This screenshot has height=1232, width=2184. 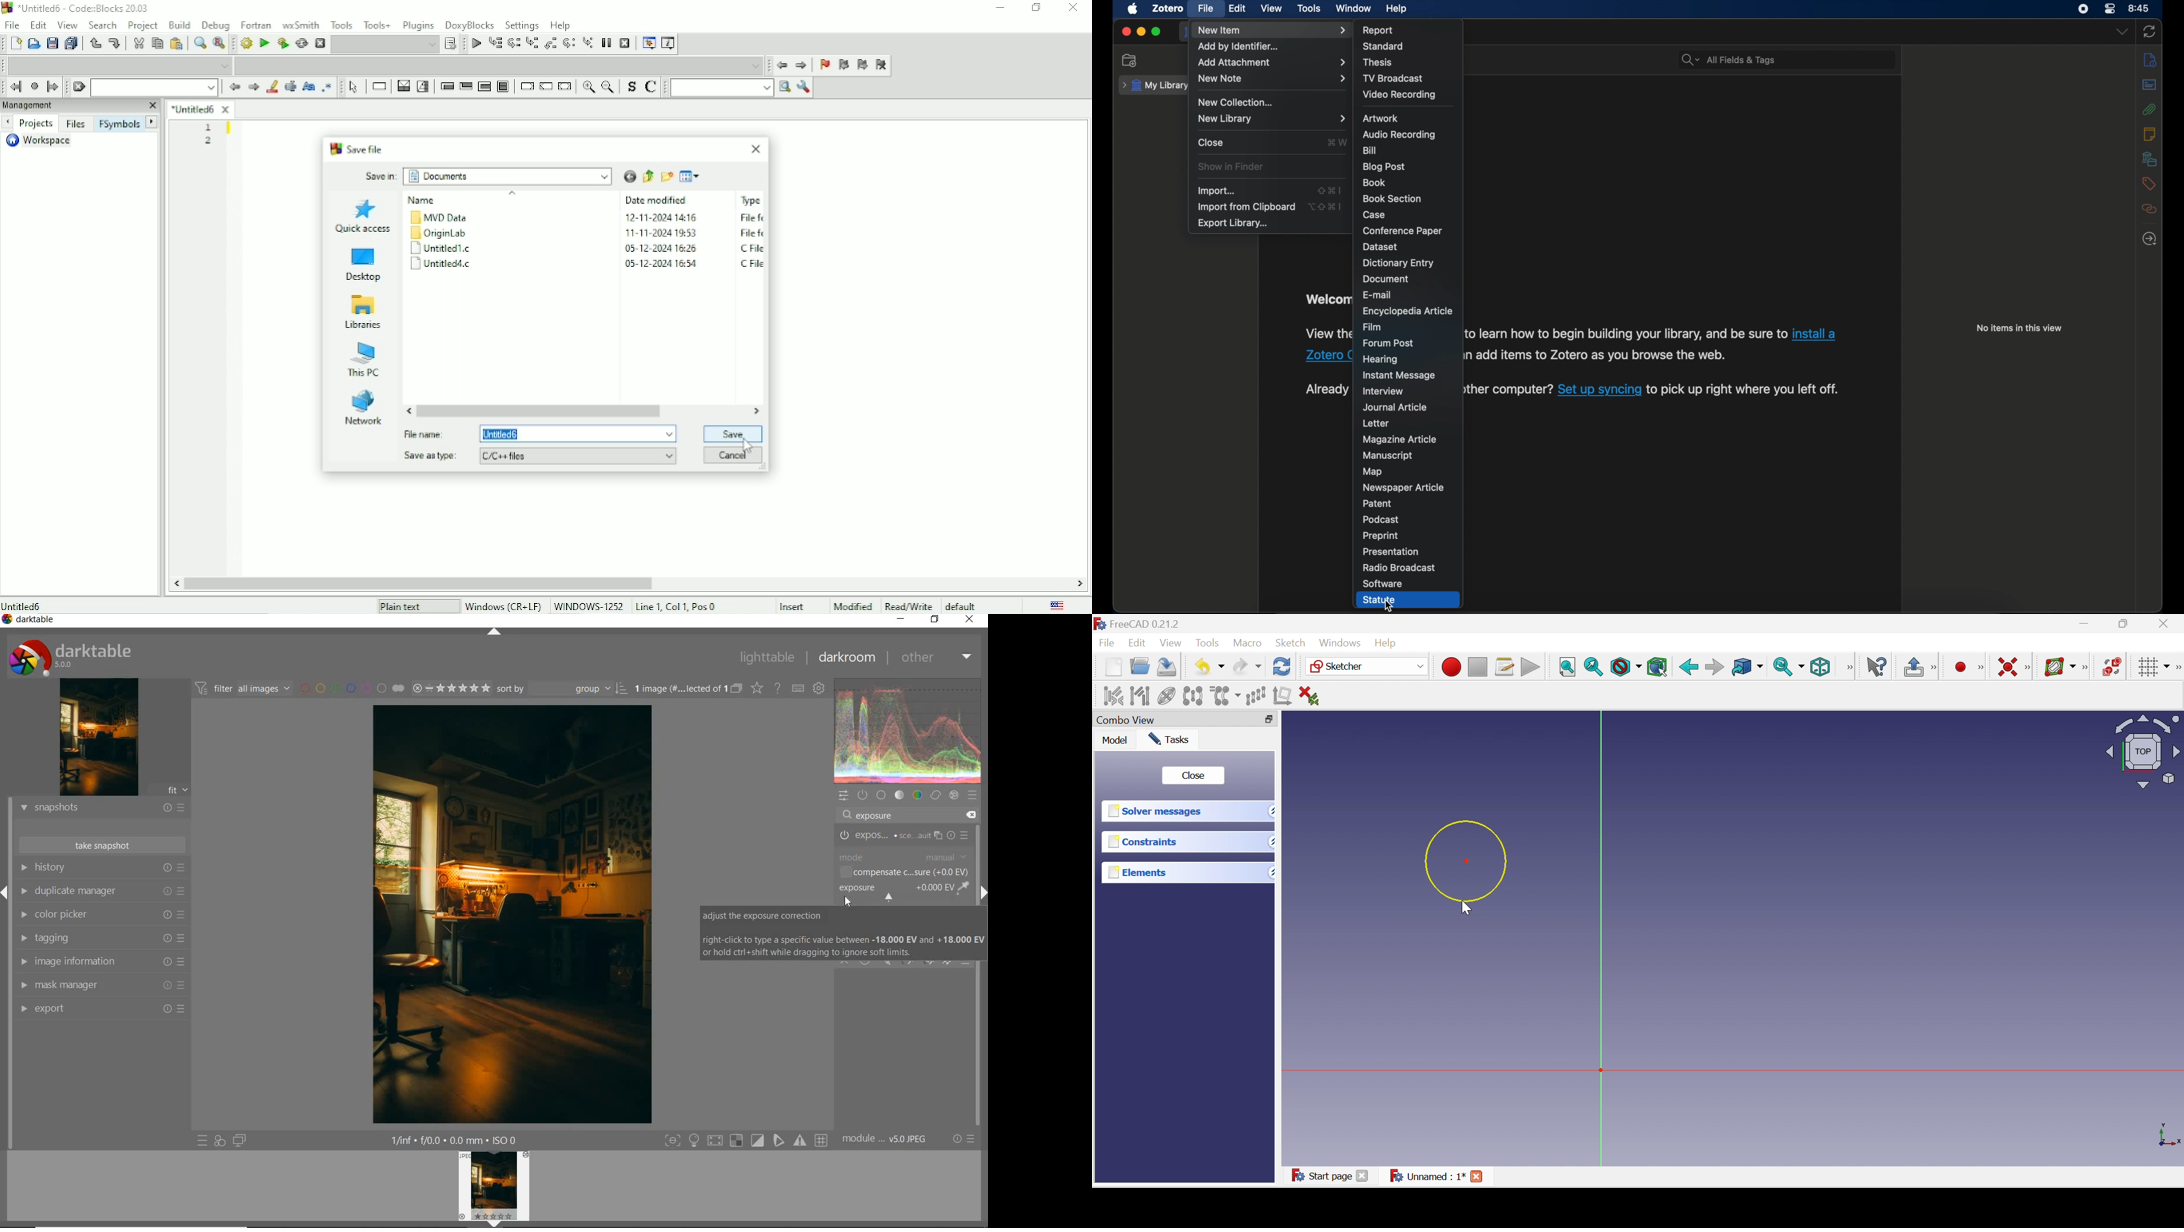 I want to click on range rating of selected images, so click(x=451, y=689).